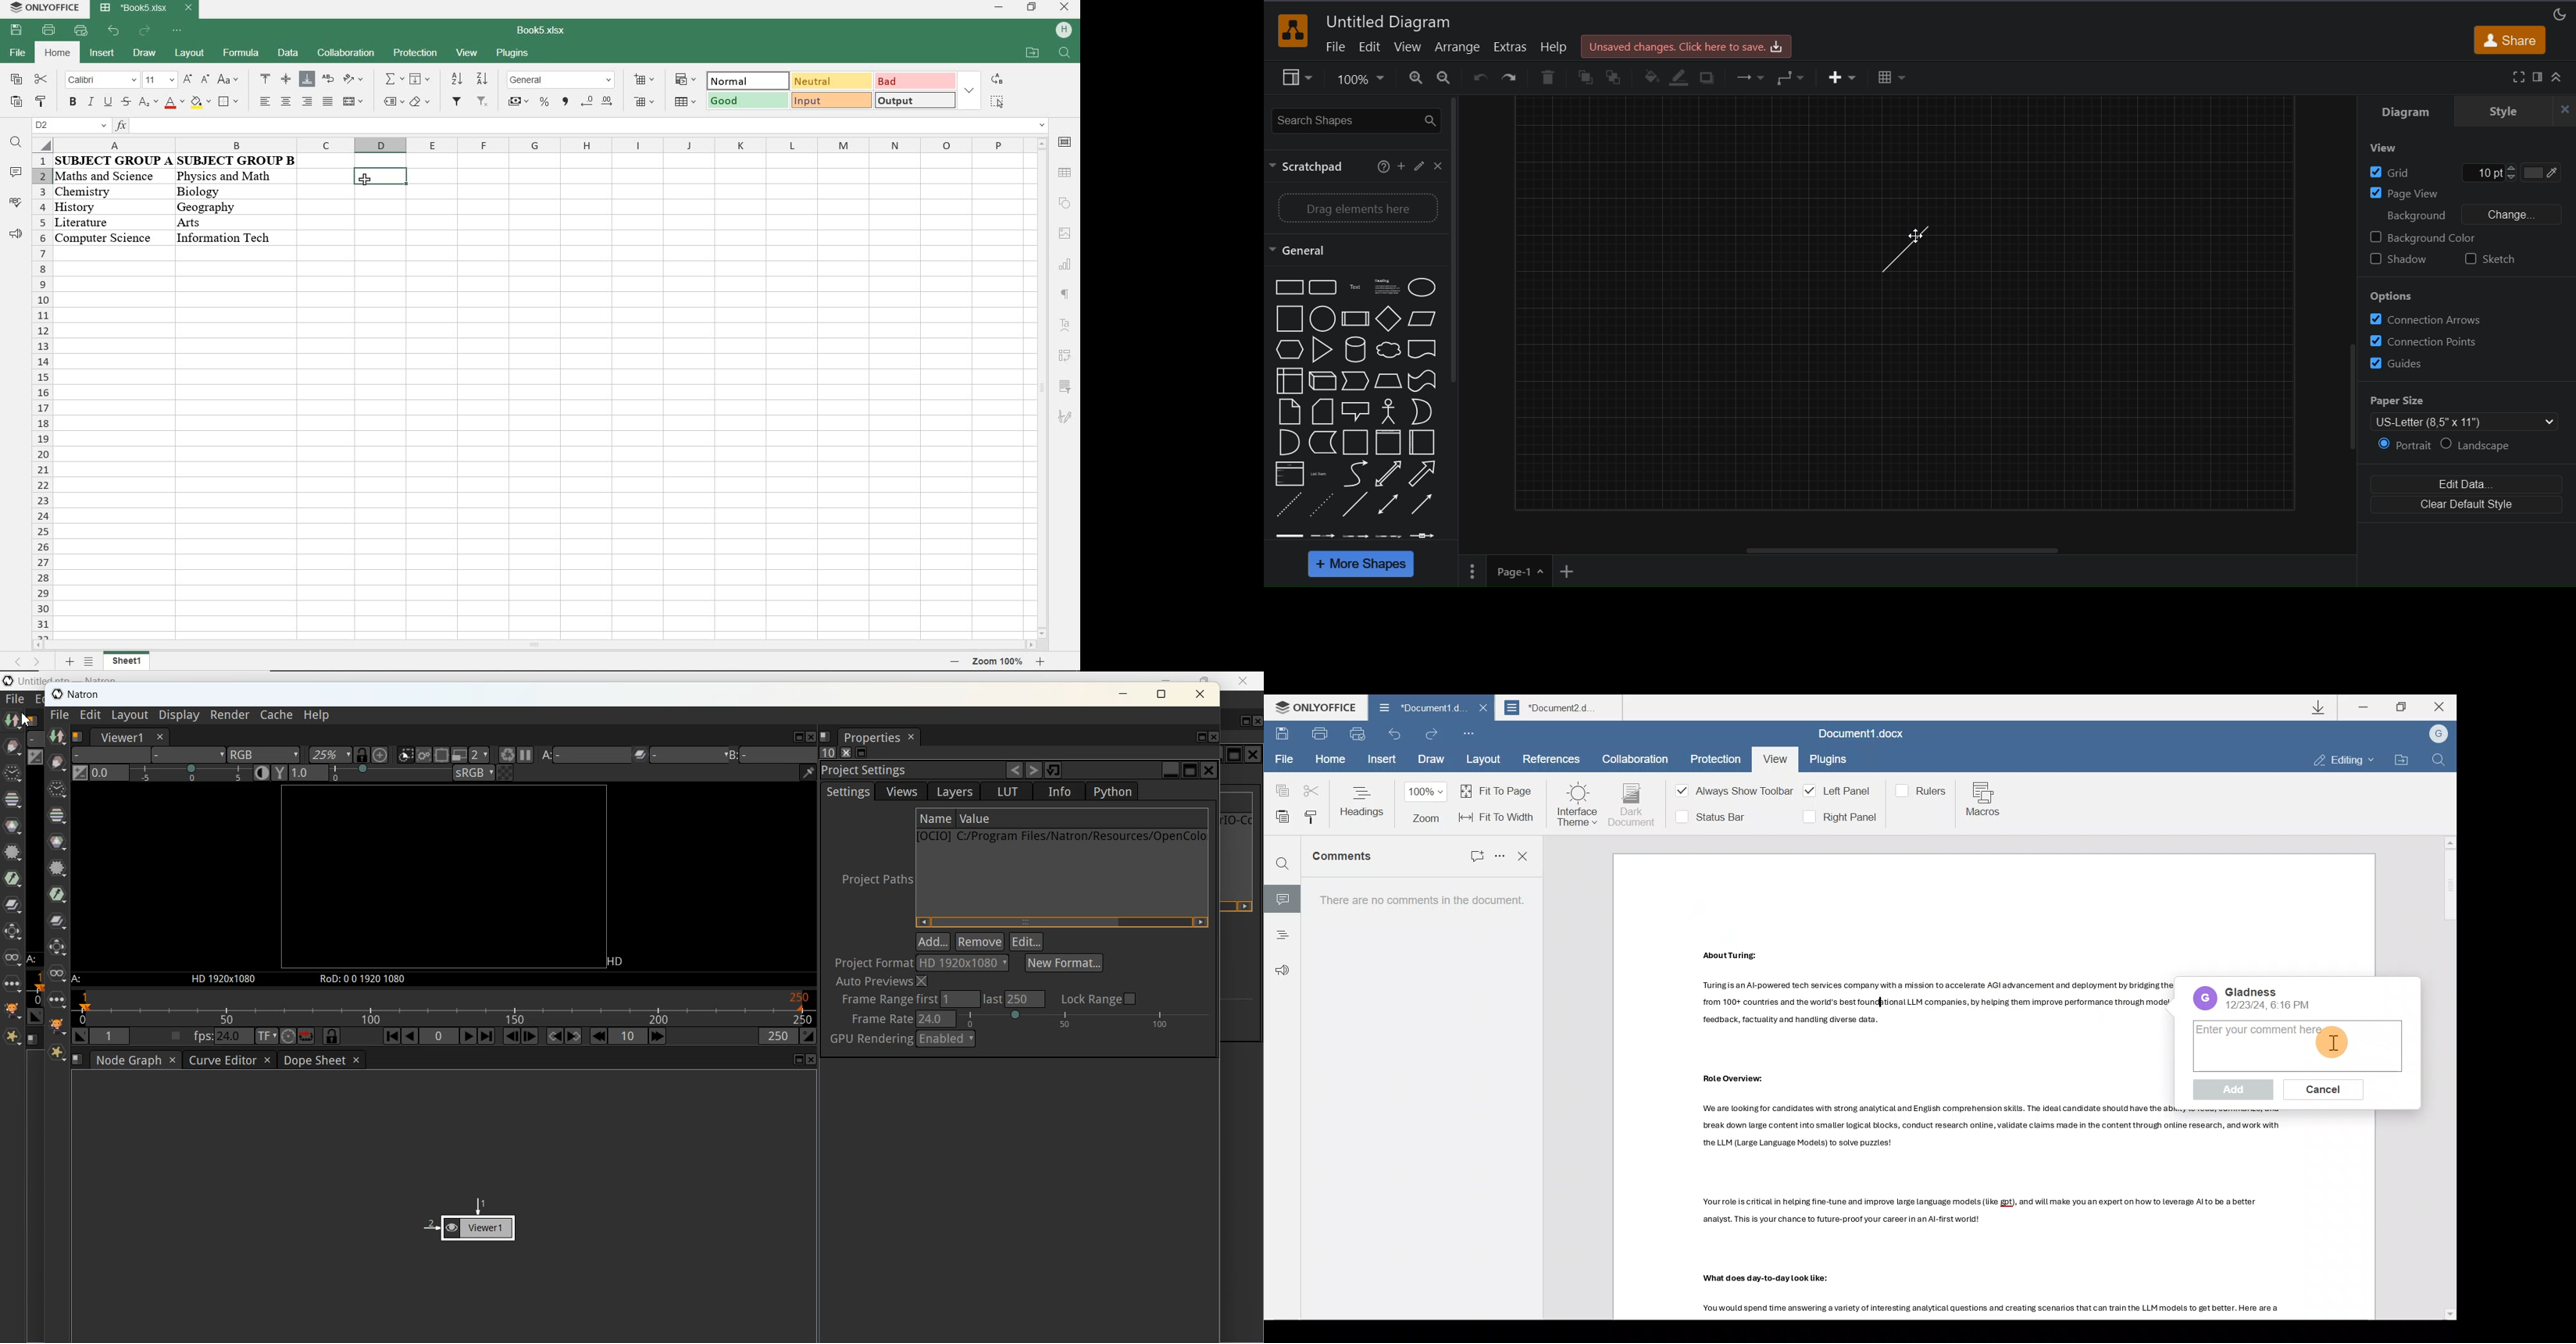 Image resolution: width=2576 pixels, height=1344 pixels. What do you see at coordinates (353, 103) in the screenshot?
I see `merge & center` at bounding box center [353, 103].